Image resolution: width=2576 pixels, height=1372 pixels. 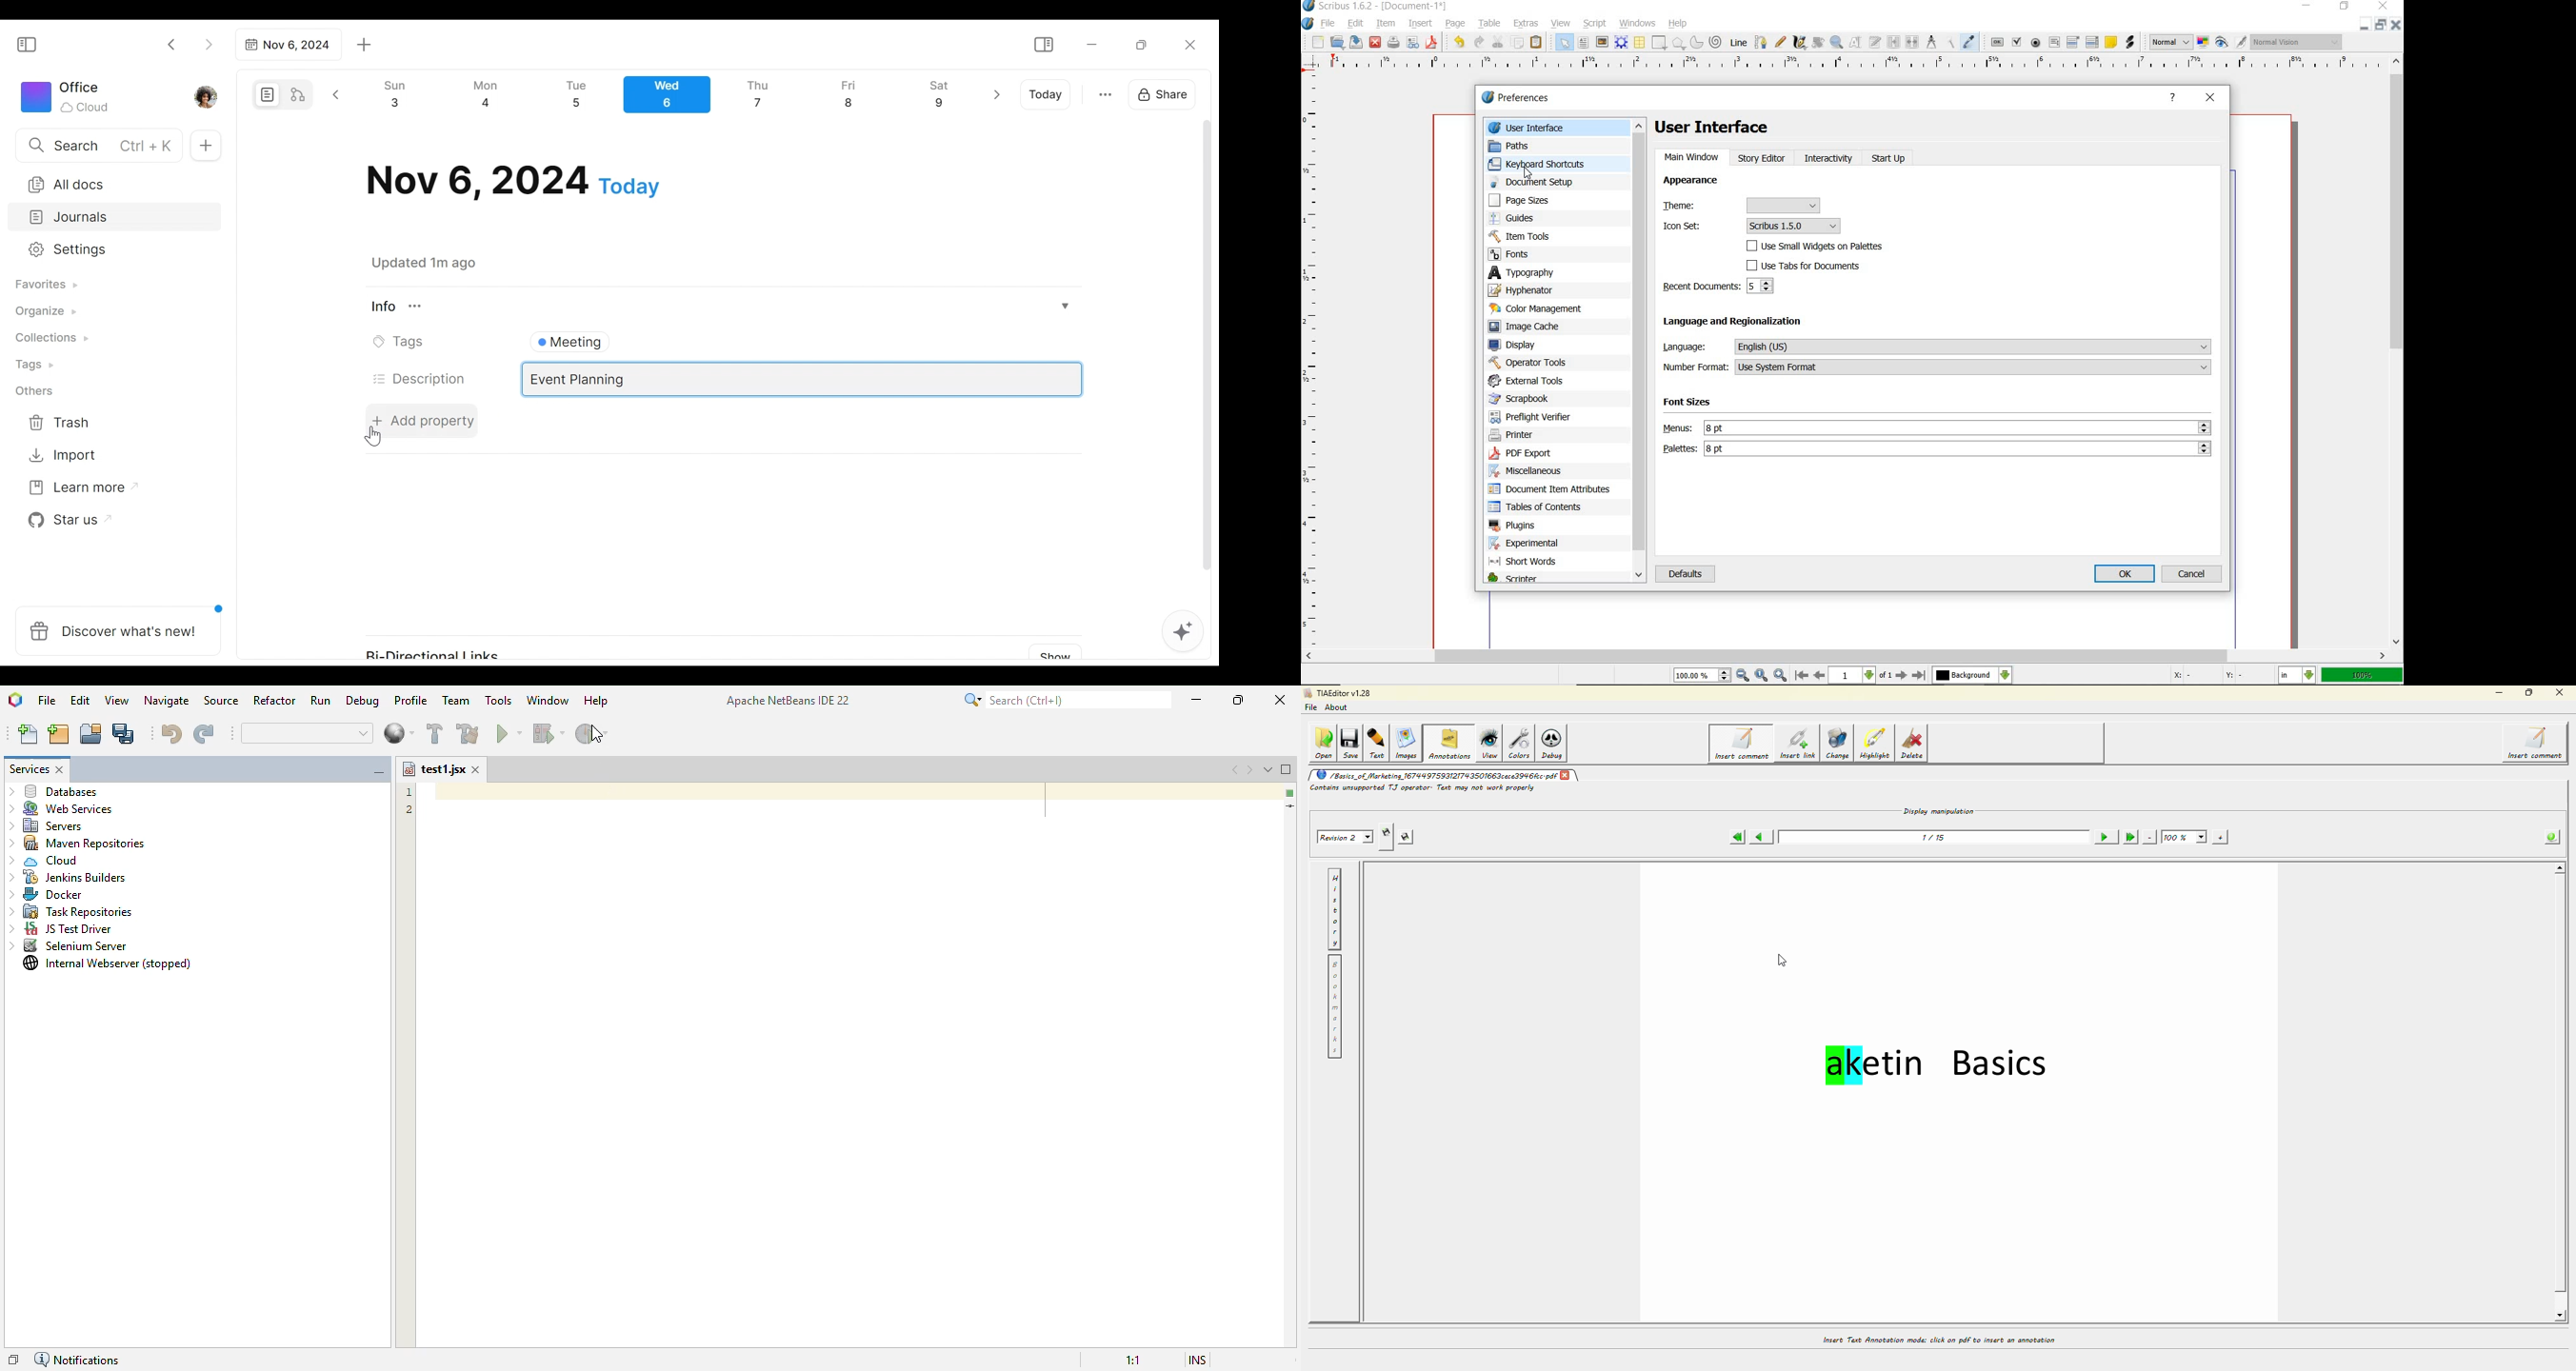 I want to click on paths, so click(x=1524, y=145).